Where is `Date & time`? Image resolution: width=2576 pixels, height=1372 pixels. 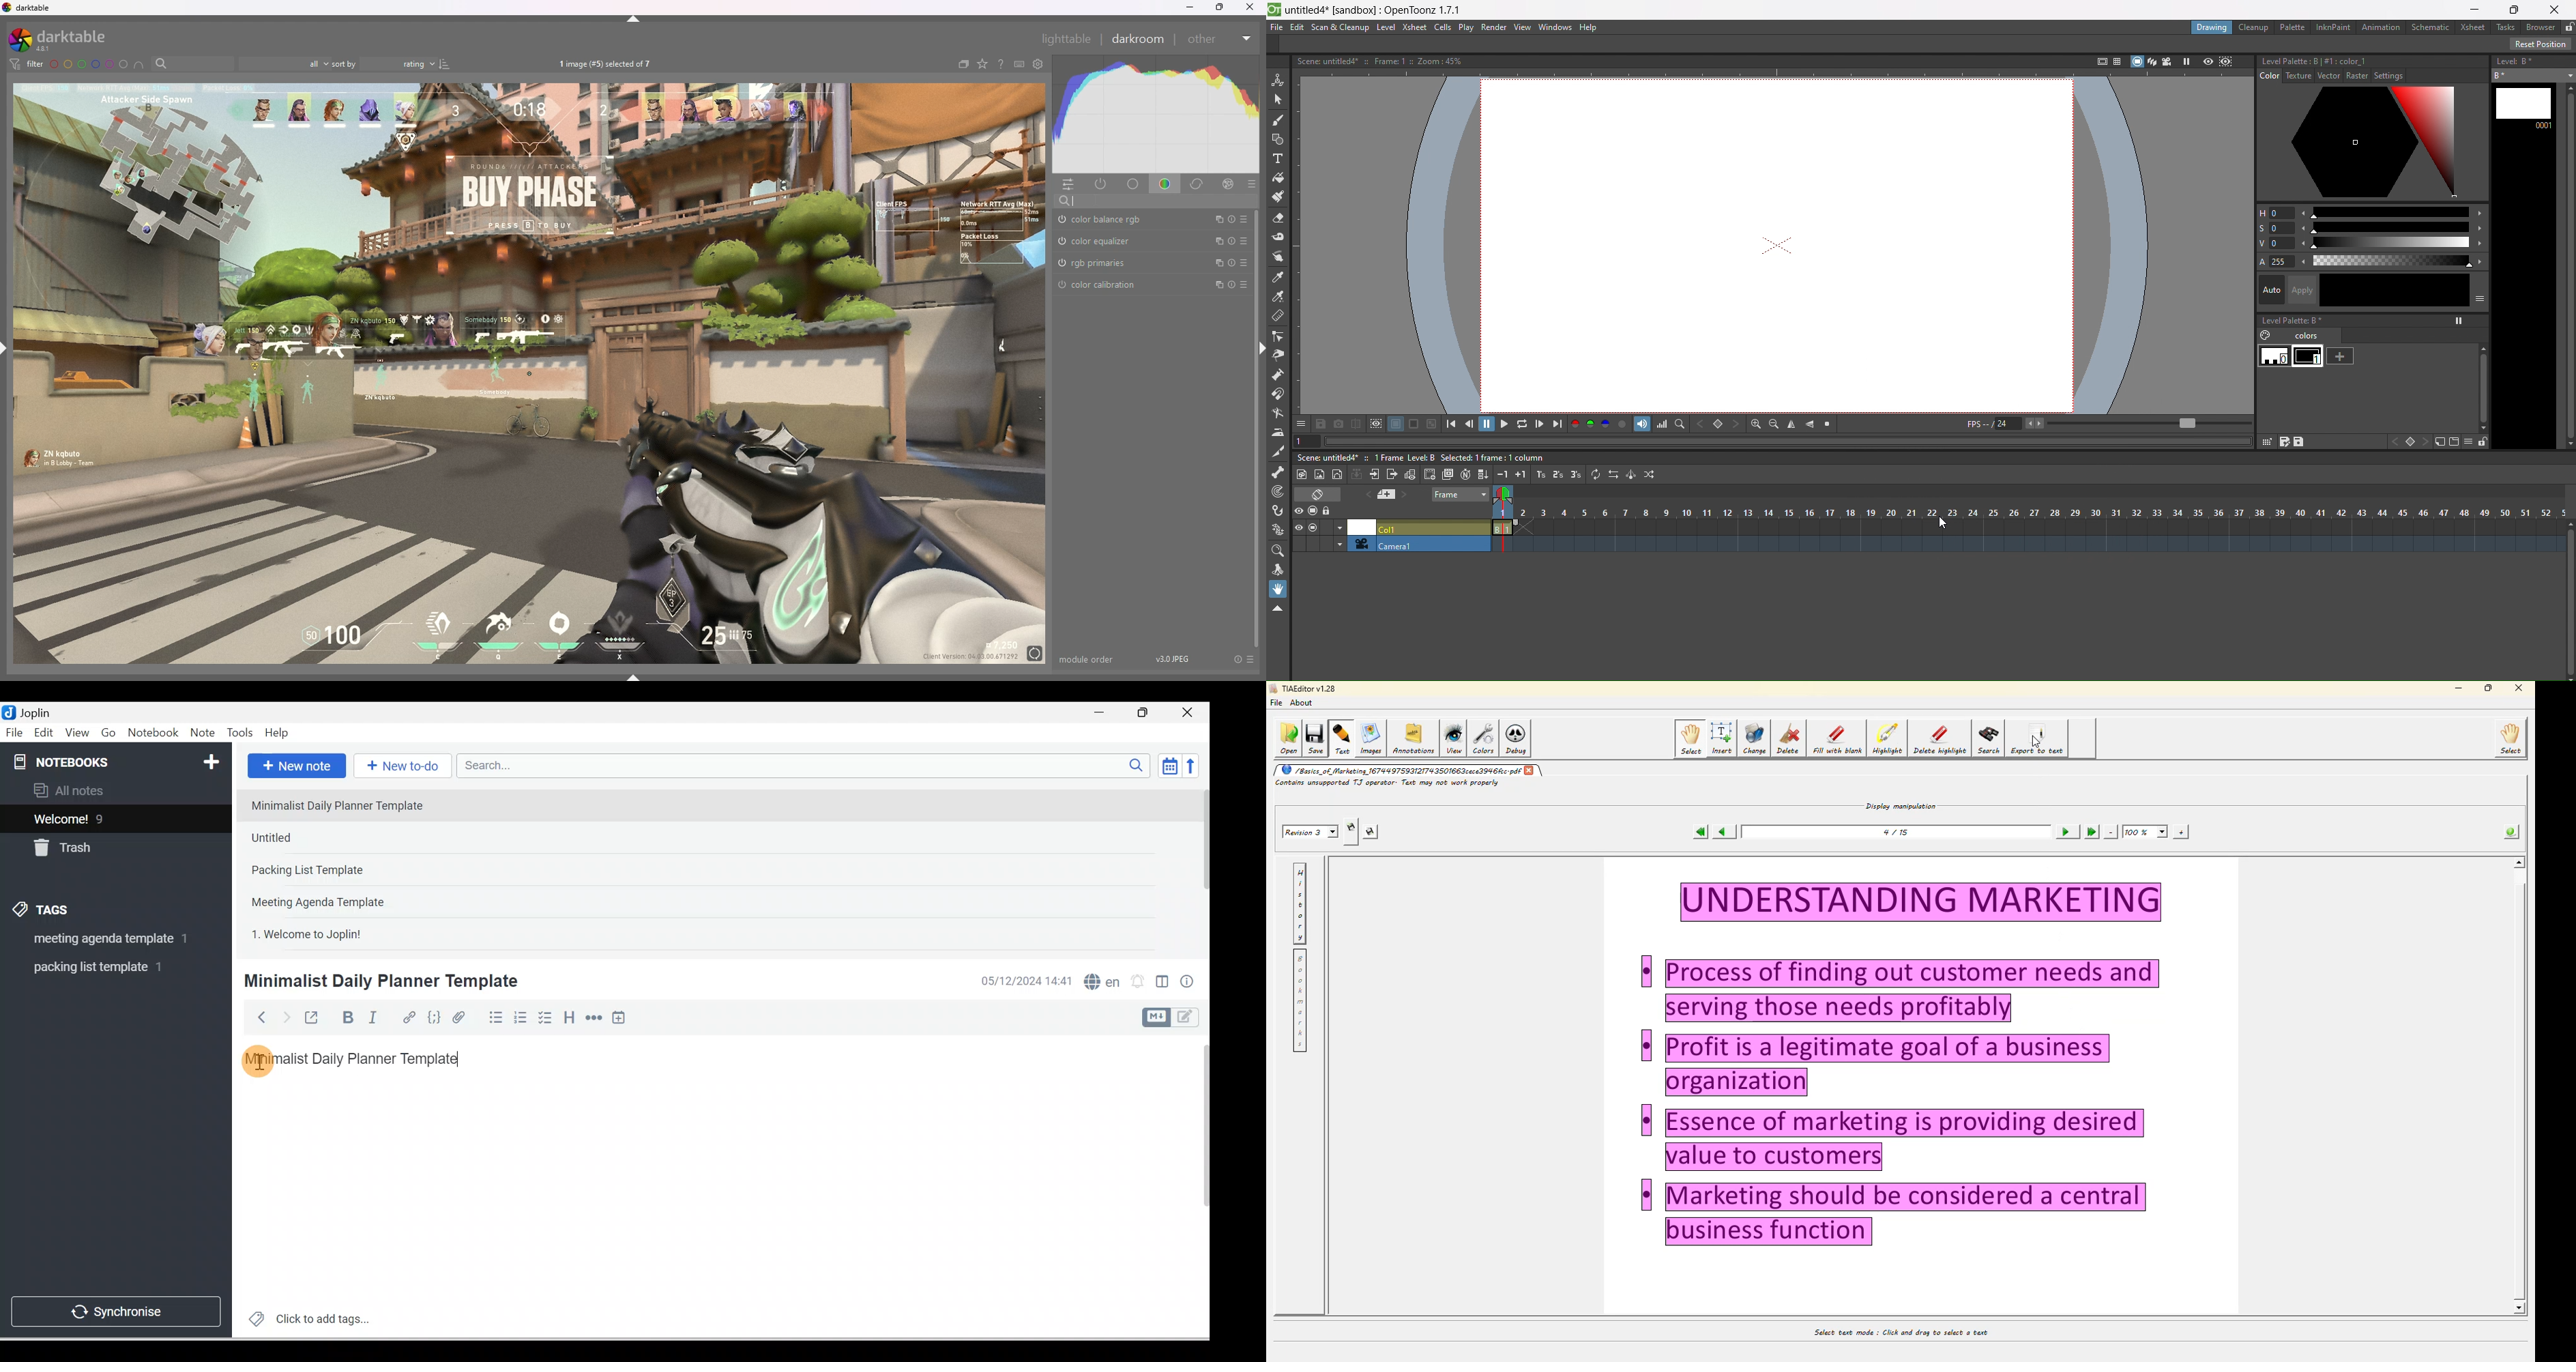 Date & time is located at coordinates (1024, 981).